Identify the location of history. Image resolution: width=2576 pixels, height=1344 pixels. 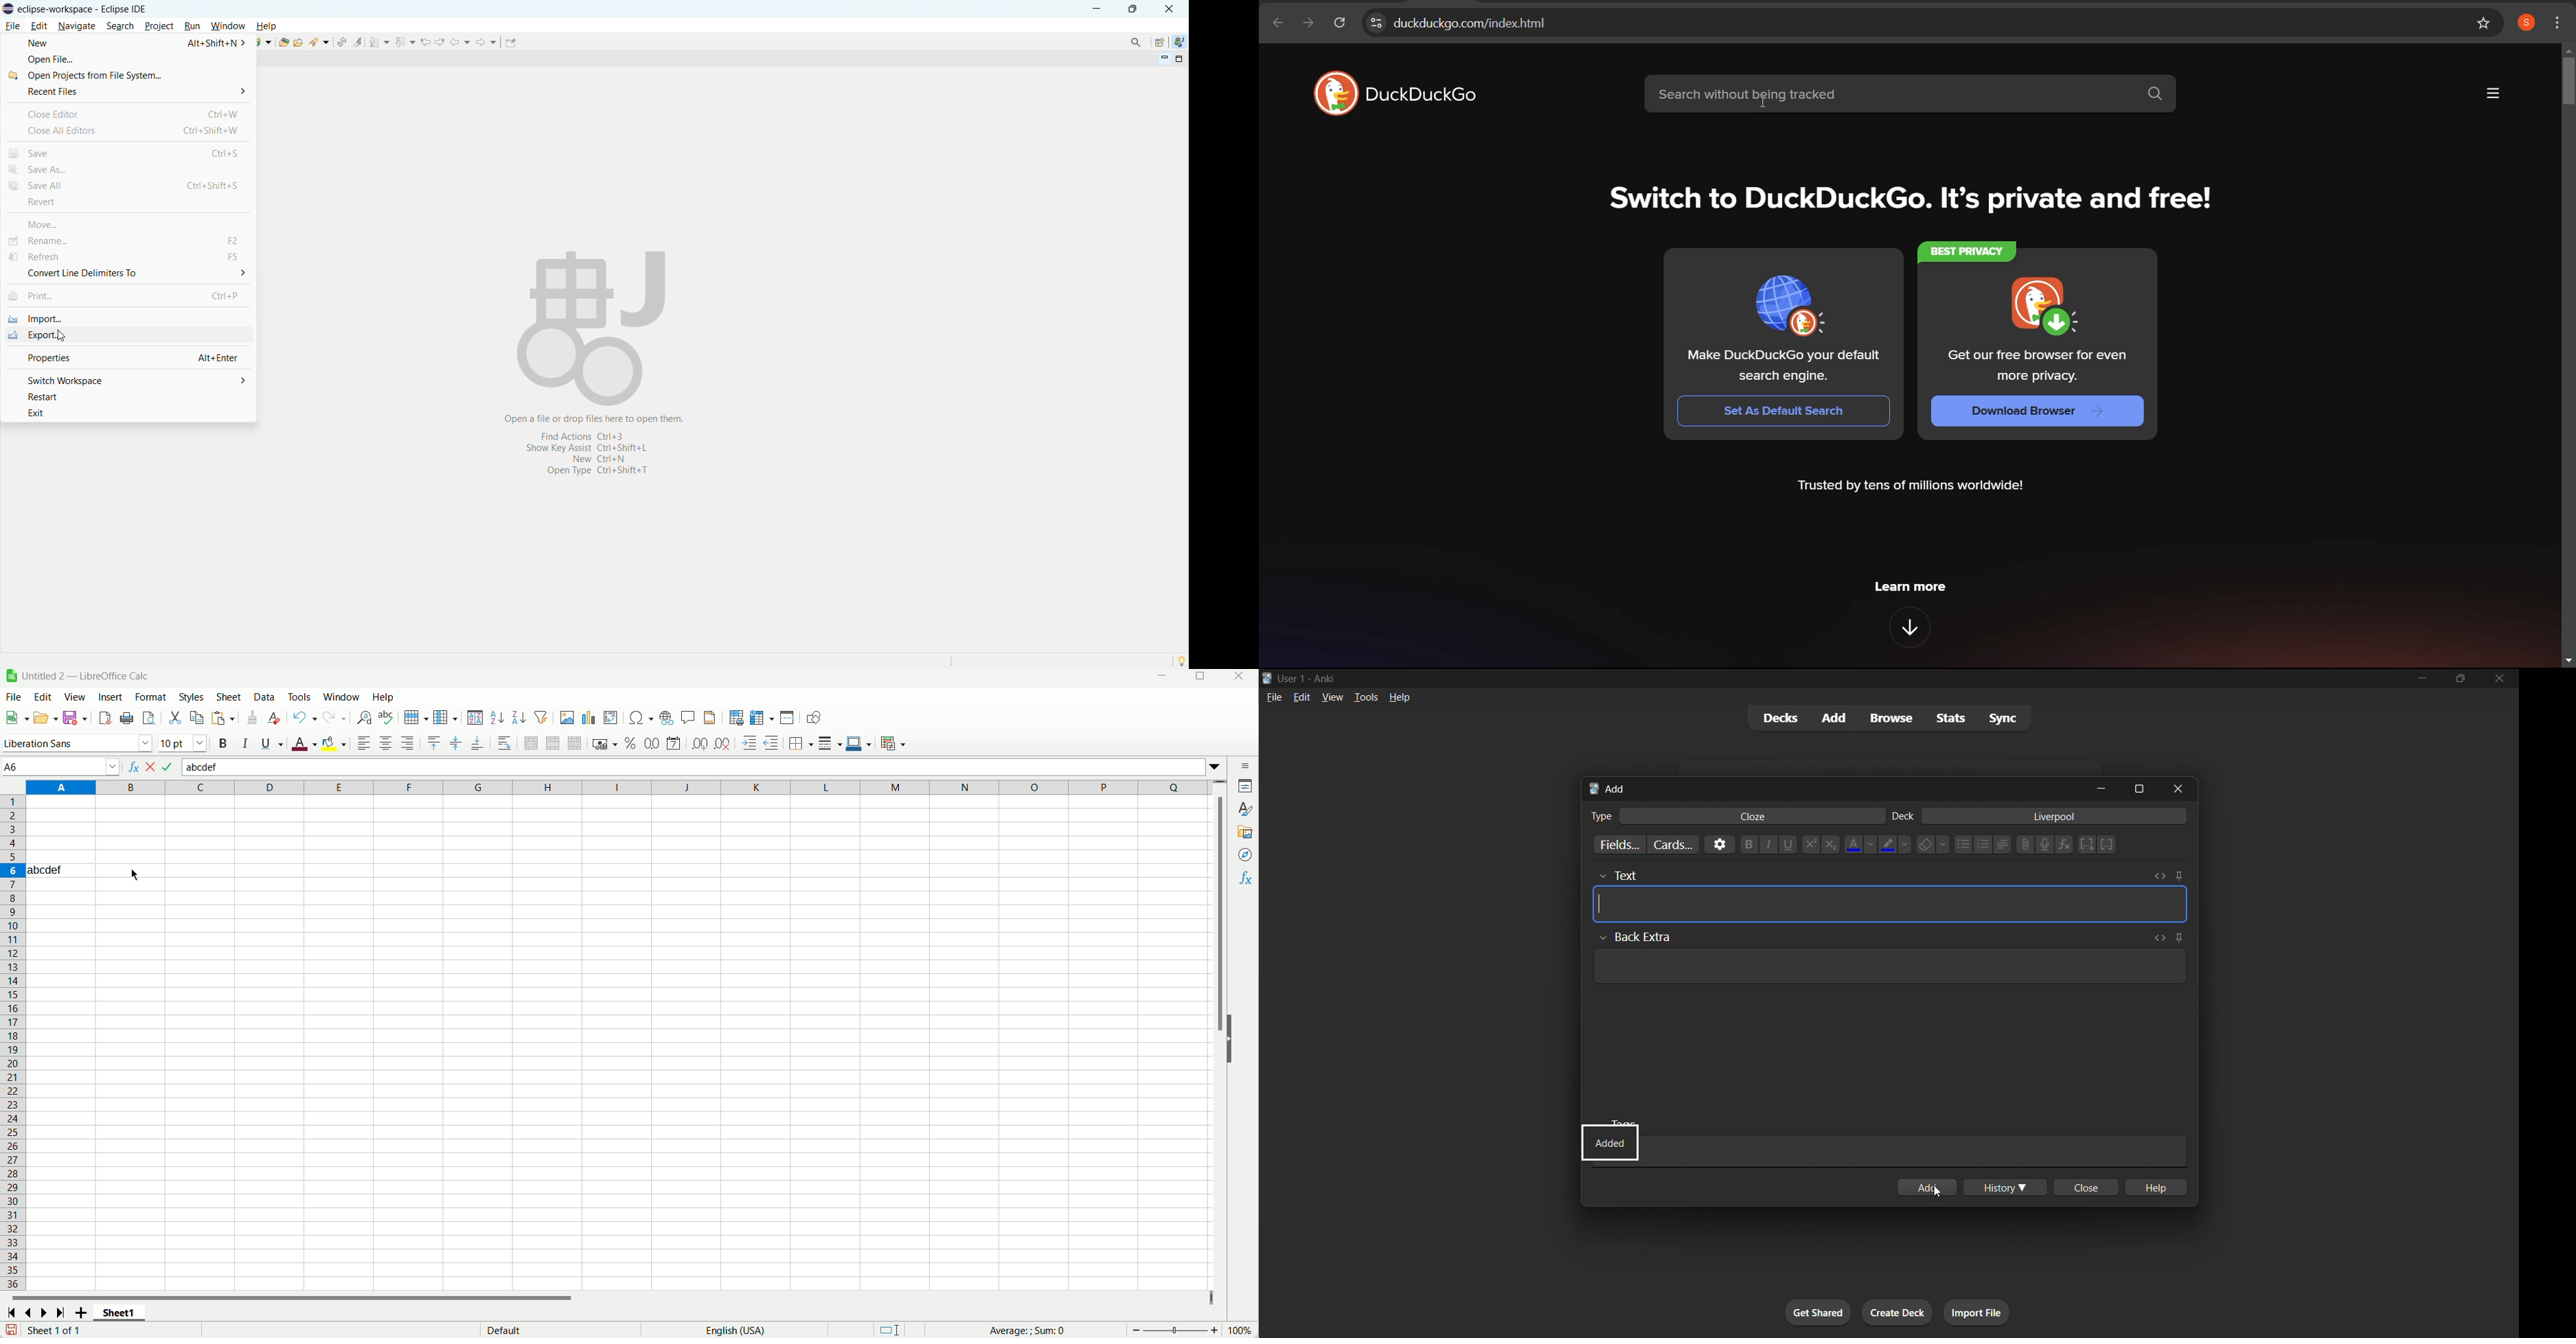
(2007, 1187).